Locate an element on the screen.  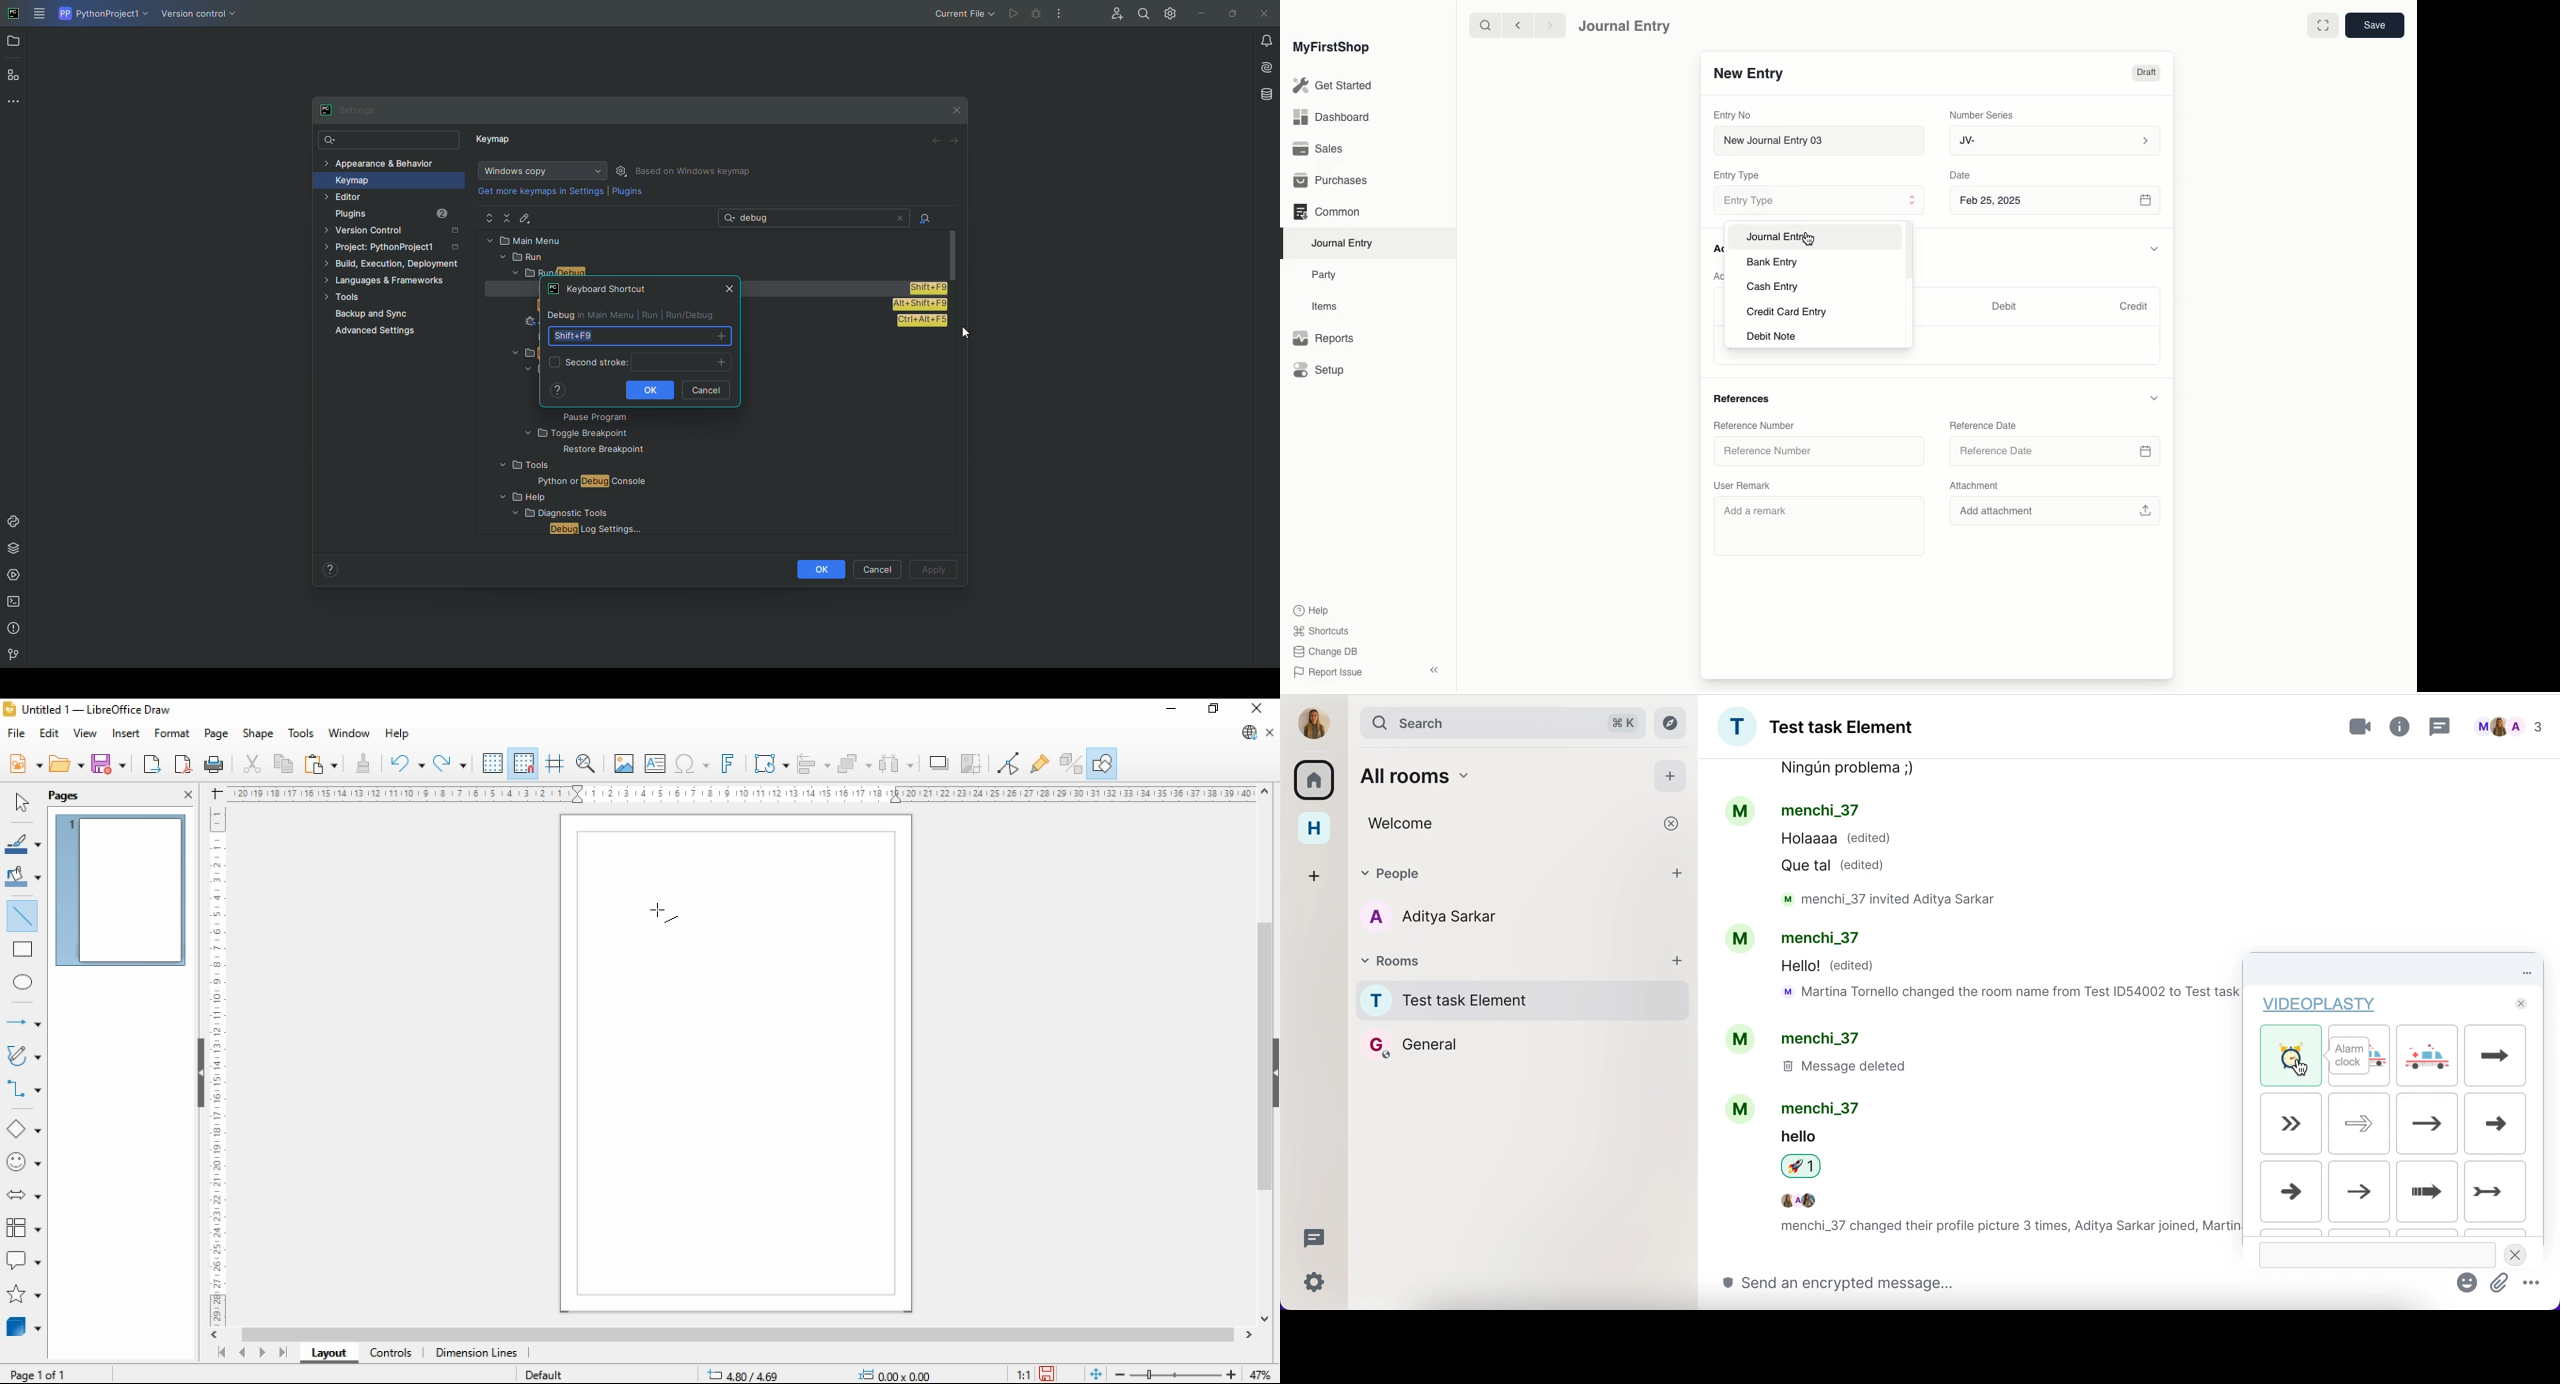
gif search bar is located at coordinates (2378, 1256).